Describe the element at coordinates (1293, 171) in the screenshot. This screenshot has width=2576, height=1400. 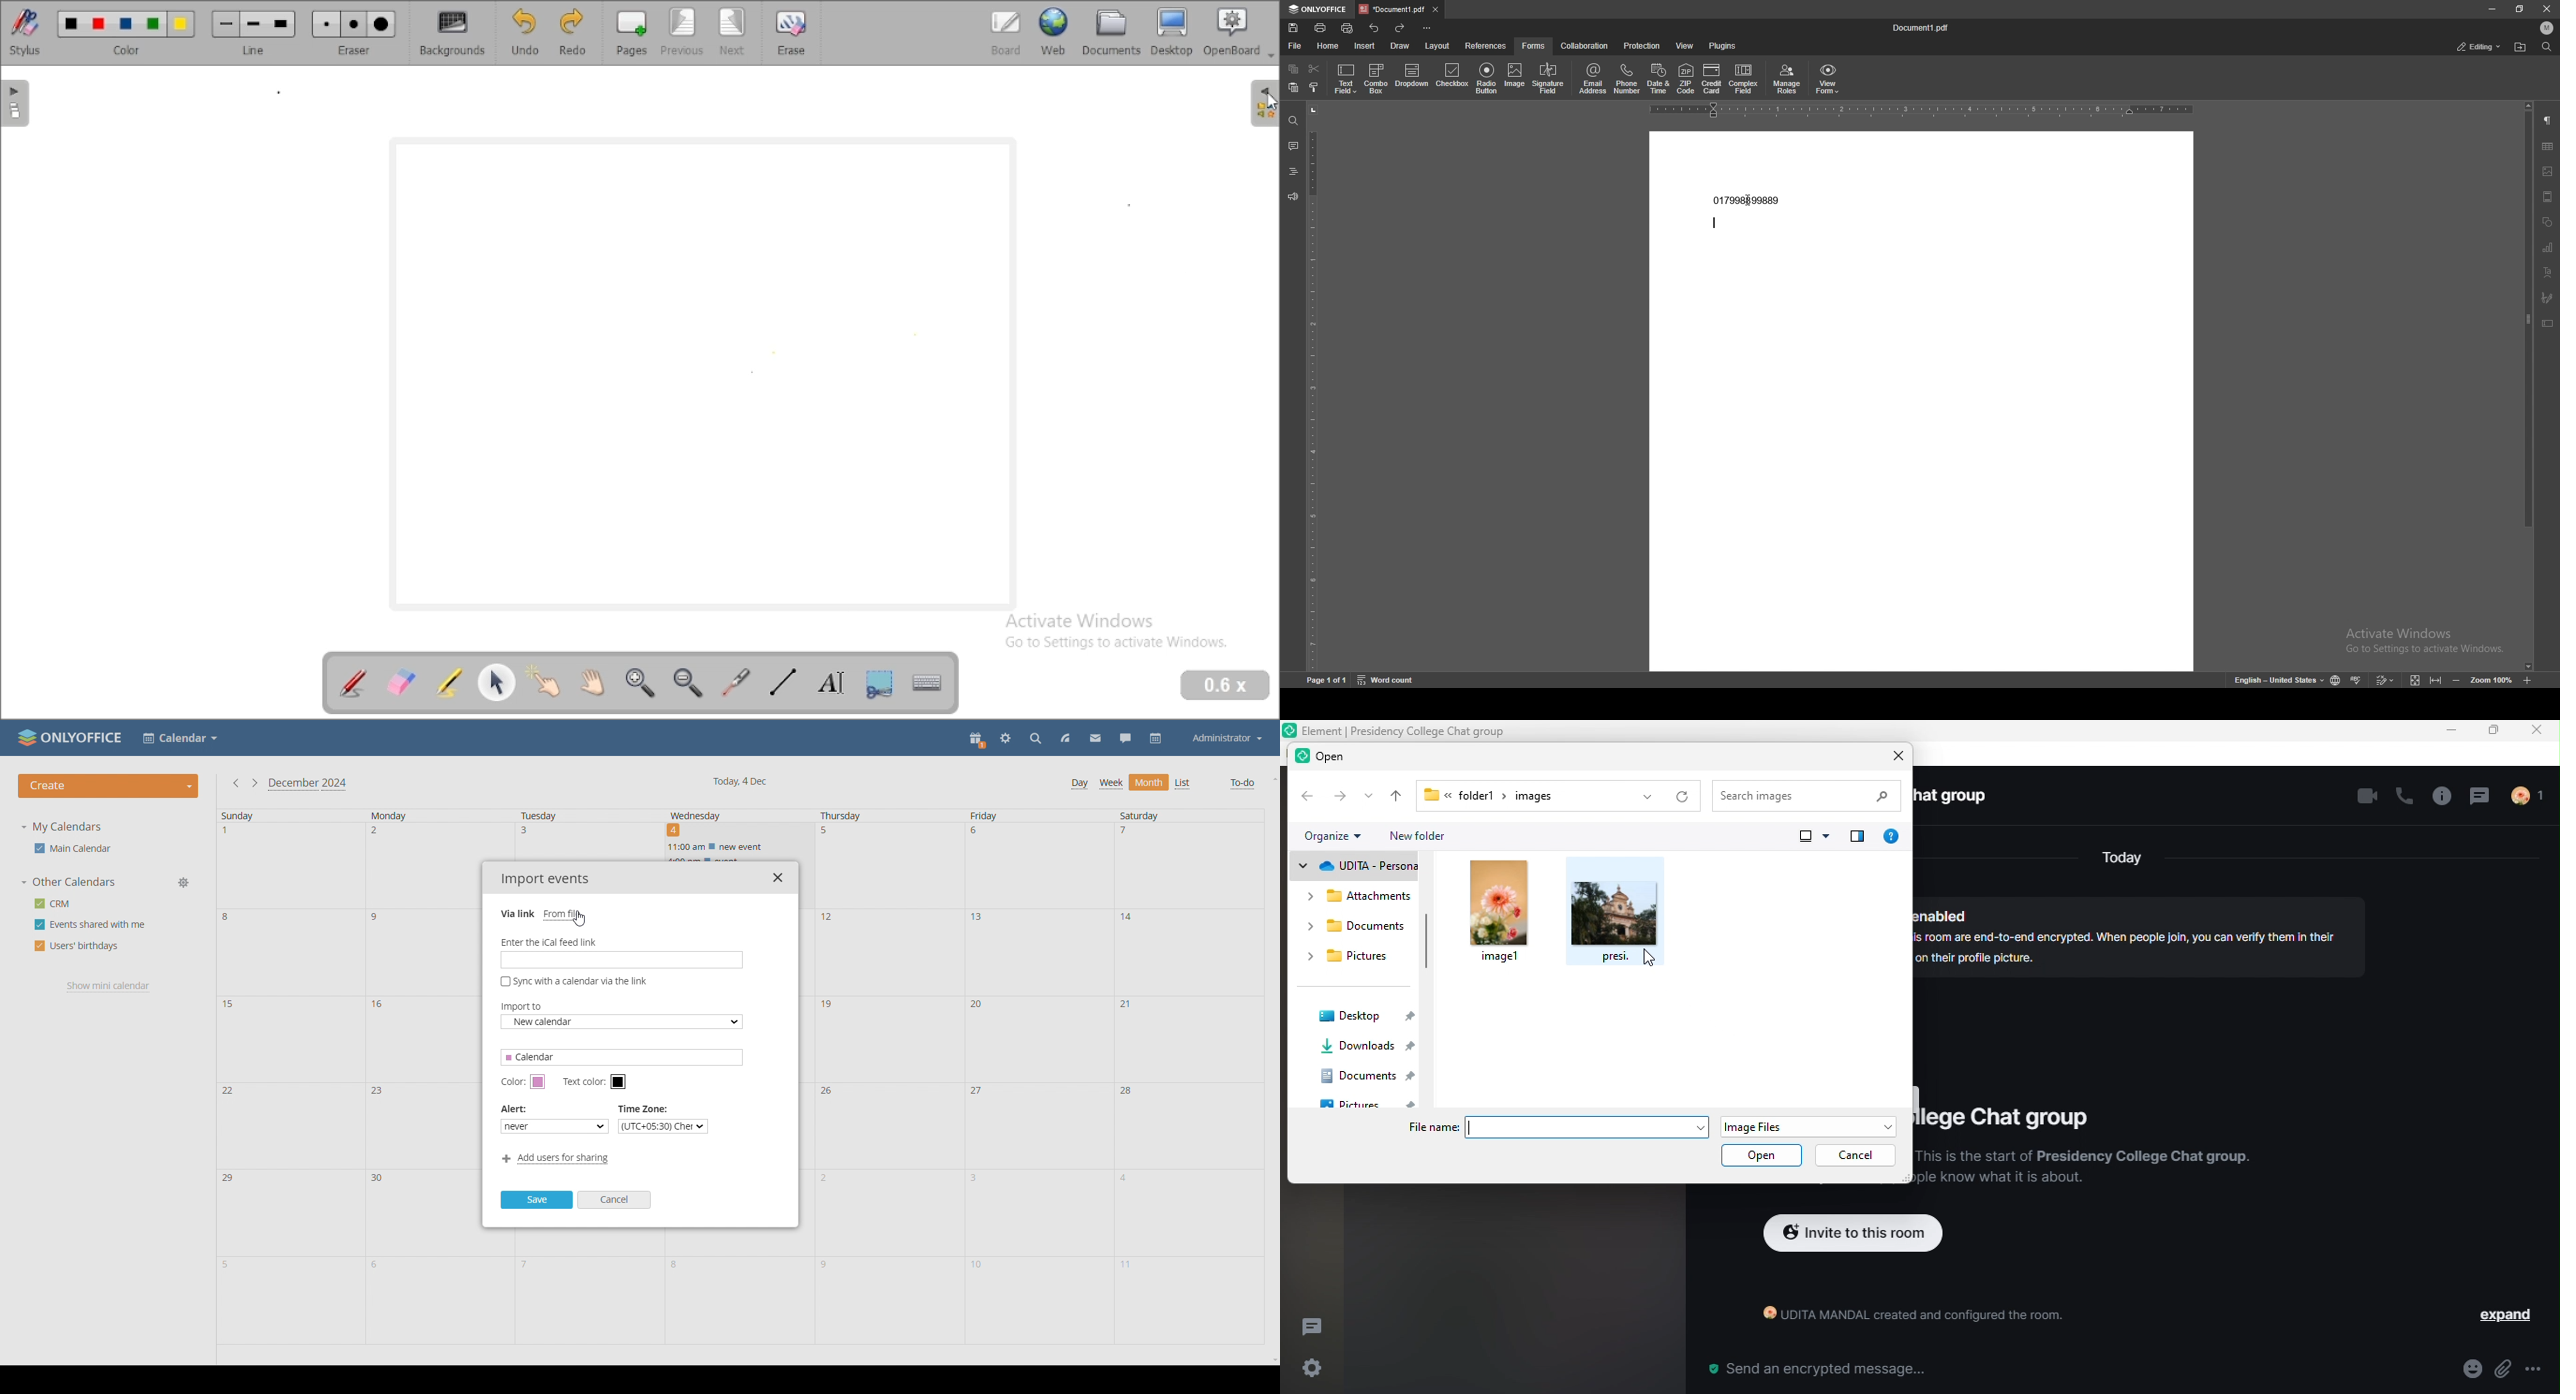
I see `heading` at that location.